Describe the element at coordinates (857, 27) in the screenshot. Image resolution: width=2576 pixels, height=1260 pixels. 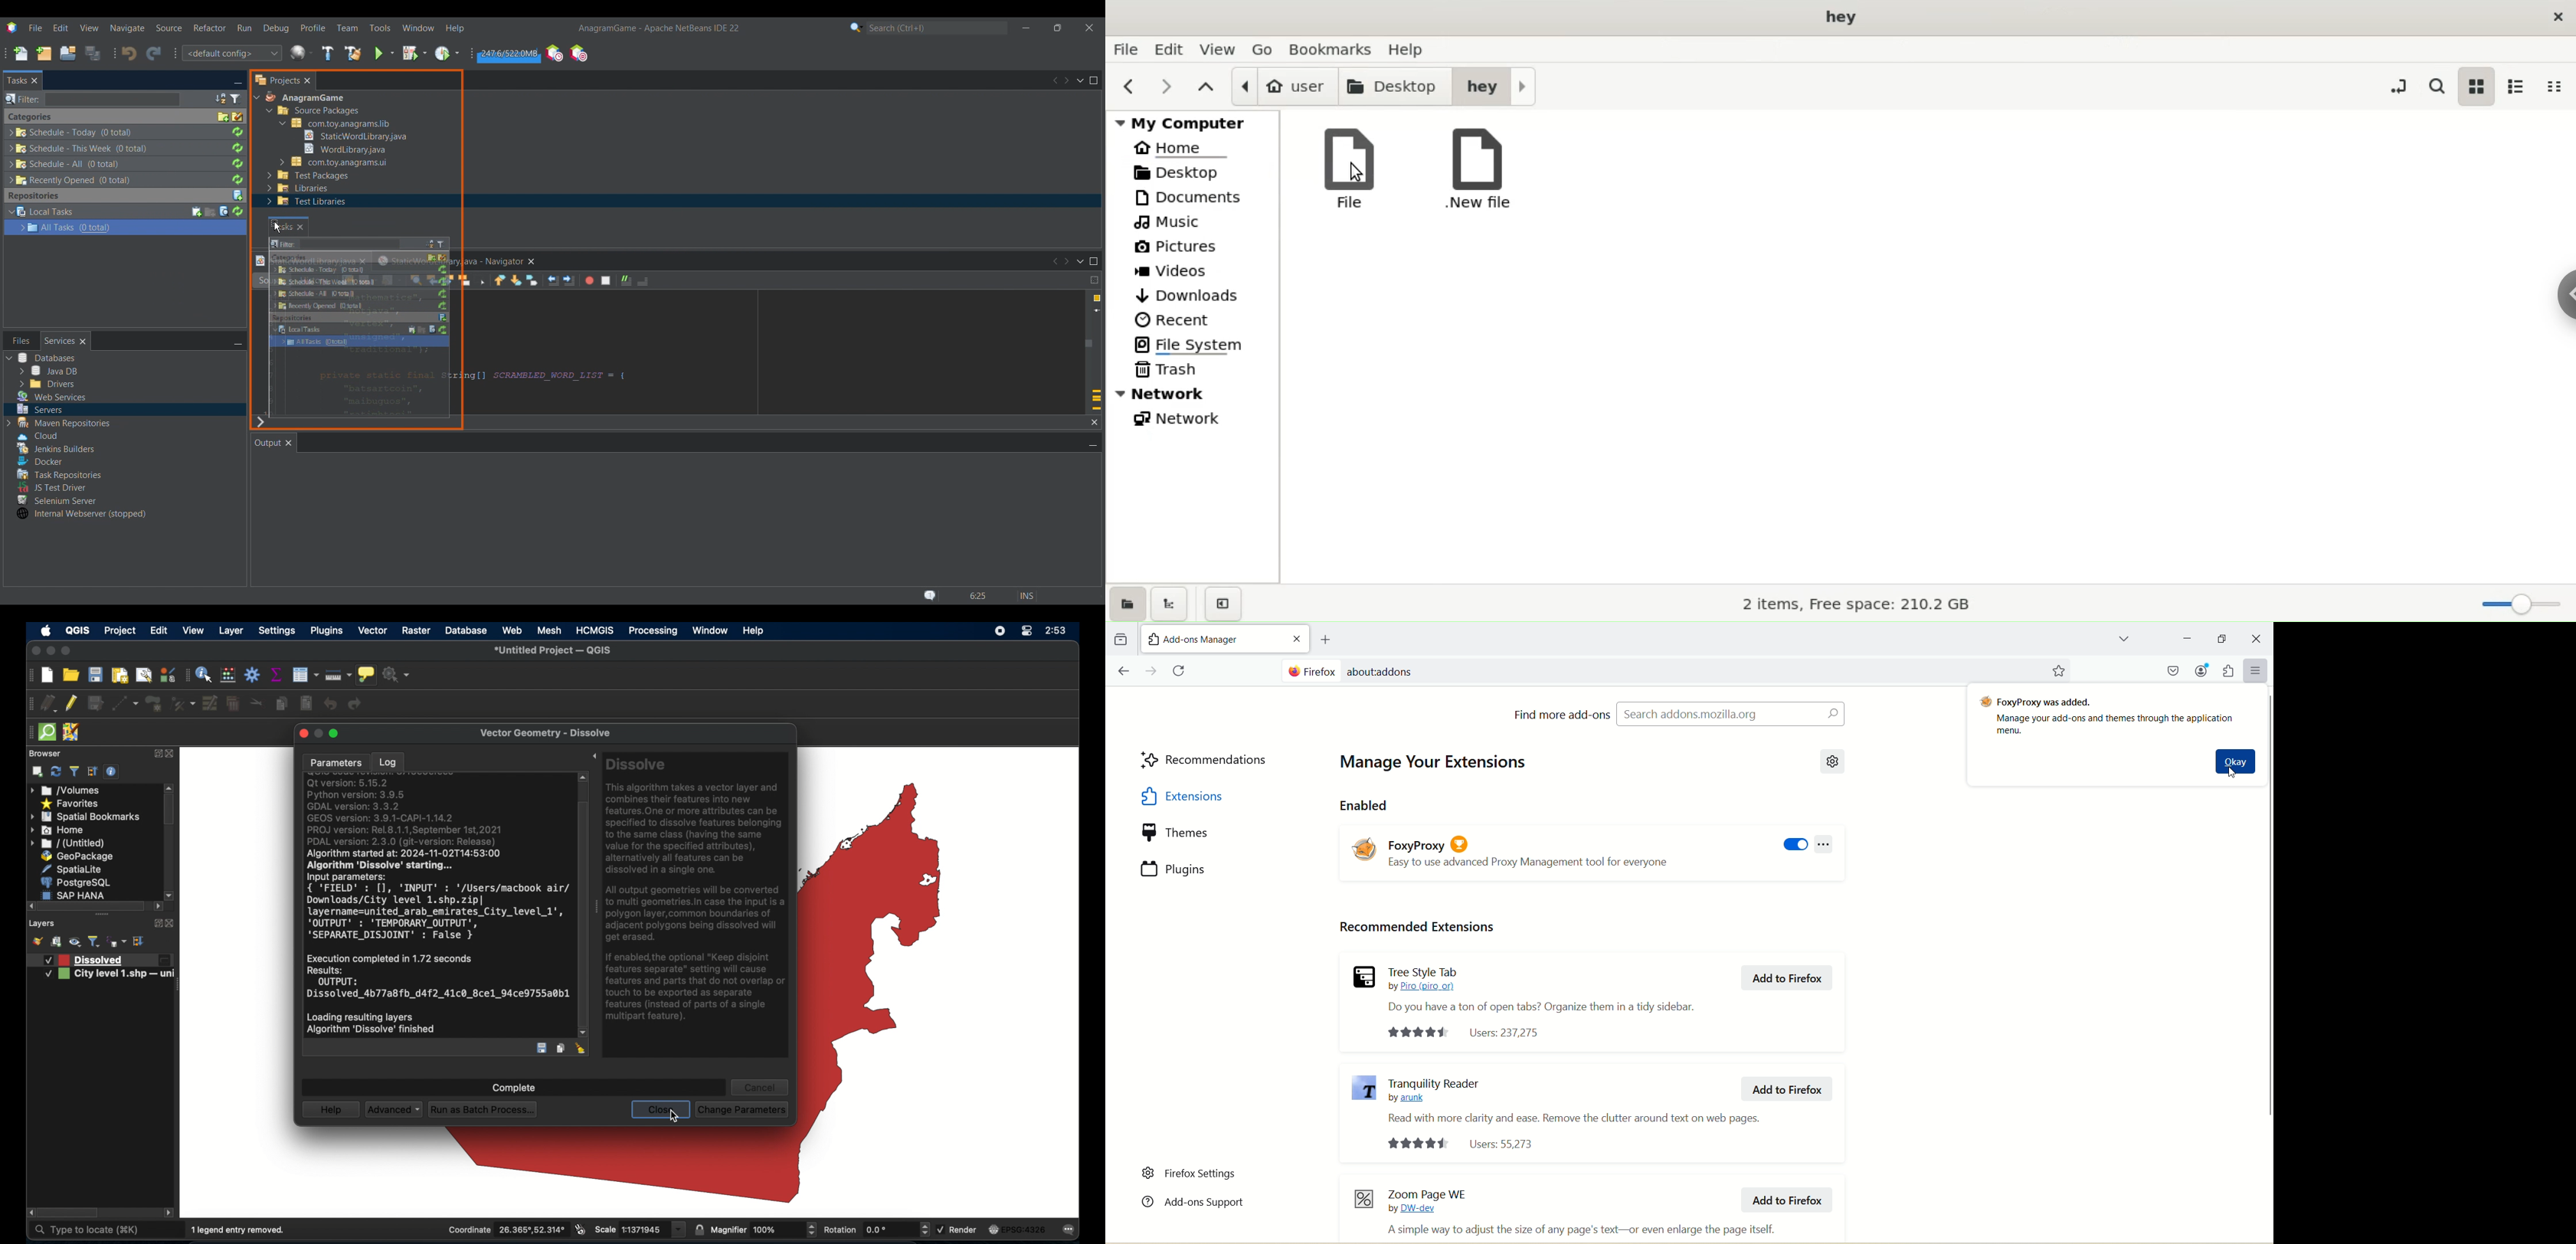
I see `Search category selection` at that location.